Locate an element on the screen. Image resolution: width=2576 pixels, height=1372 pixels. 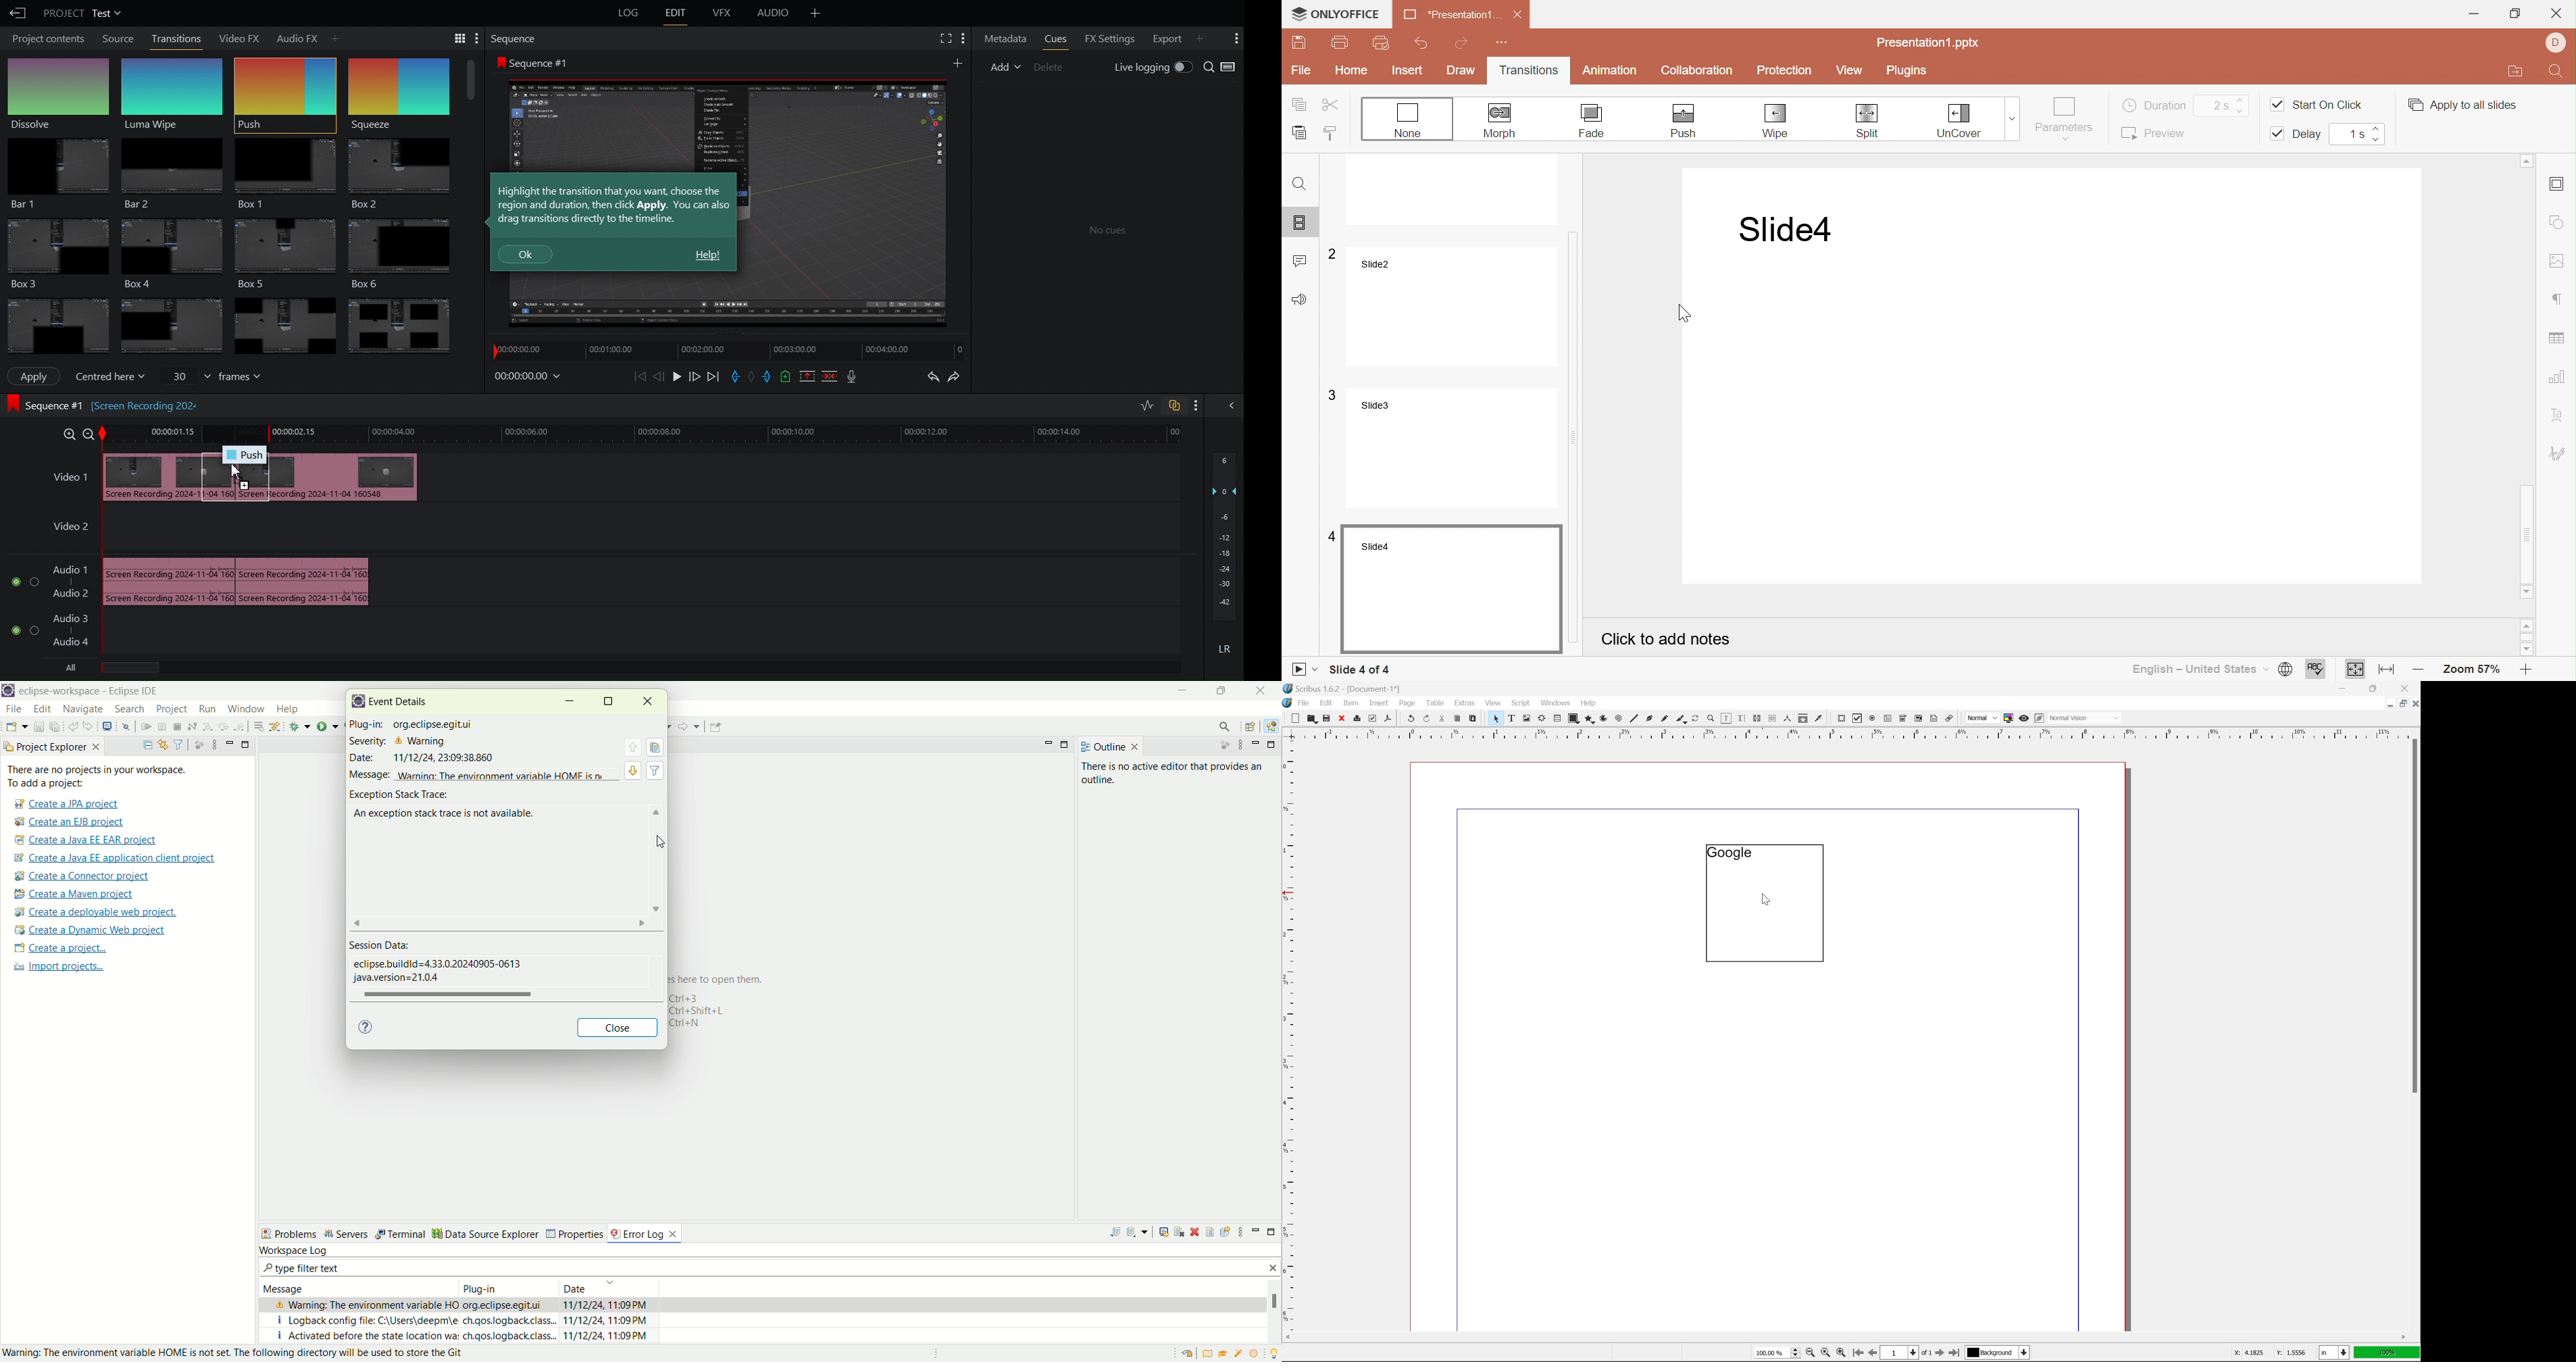
2s is located at coordinates (2219, 105).